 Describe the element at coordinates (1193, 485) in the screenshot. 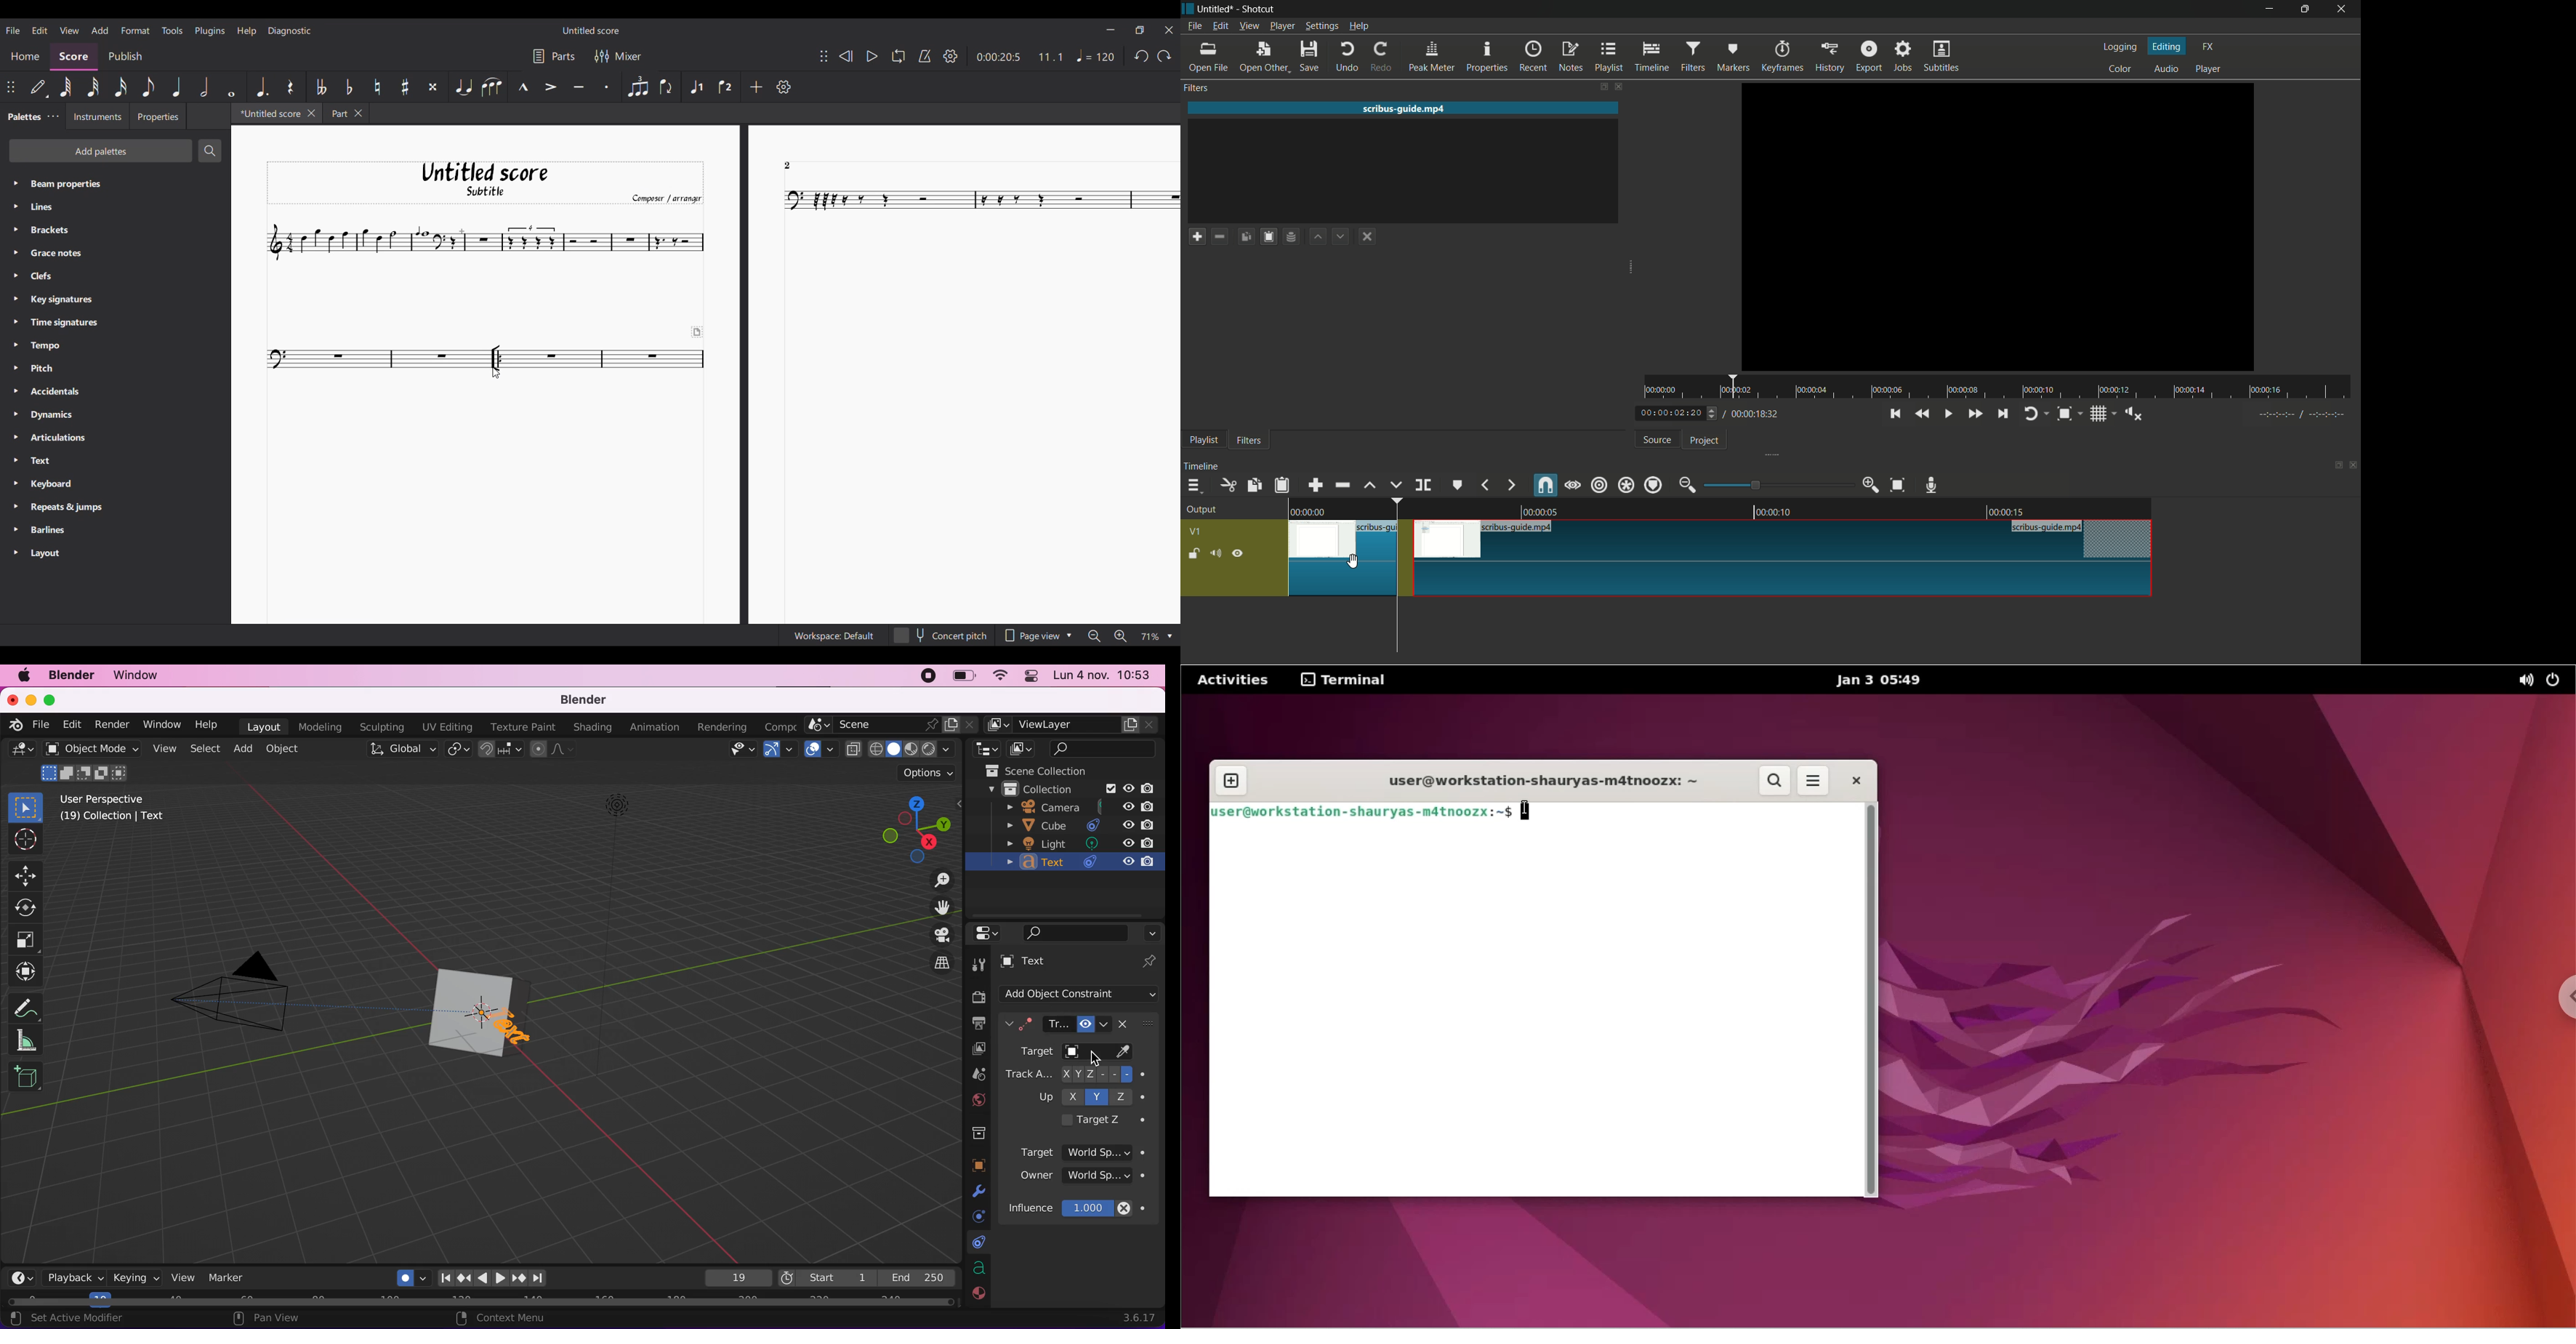

I see `timeline menu` at that location.